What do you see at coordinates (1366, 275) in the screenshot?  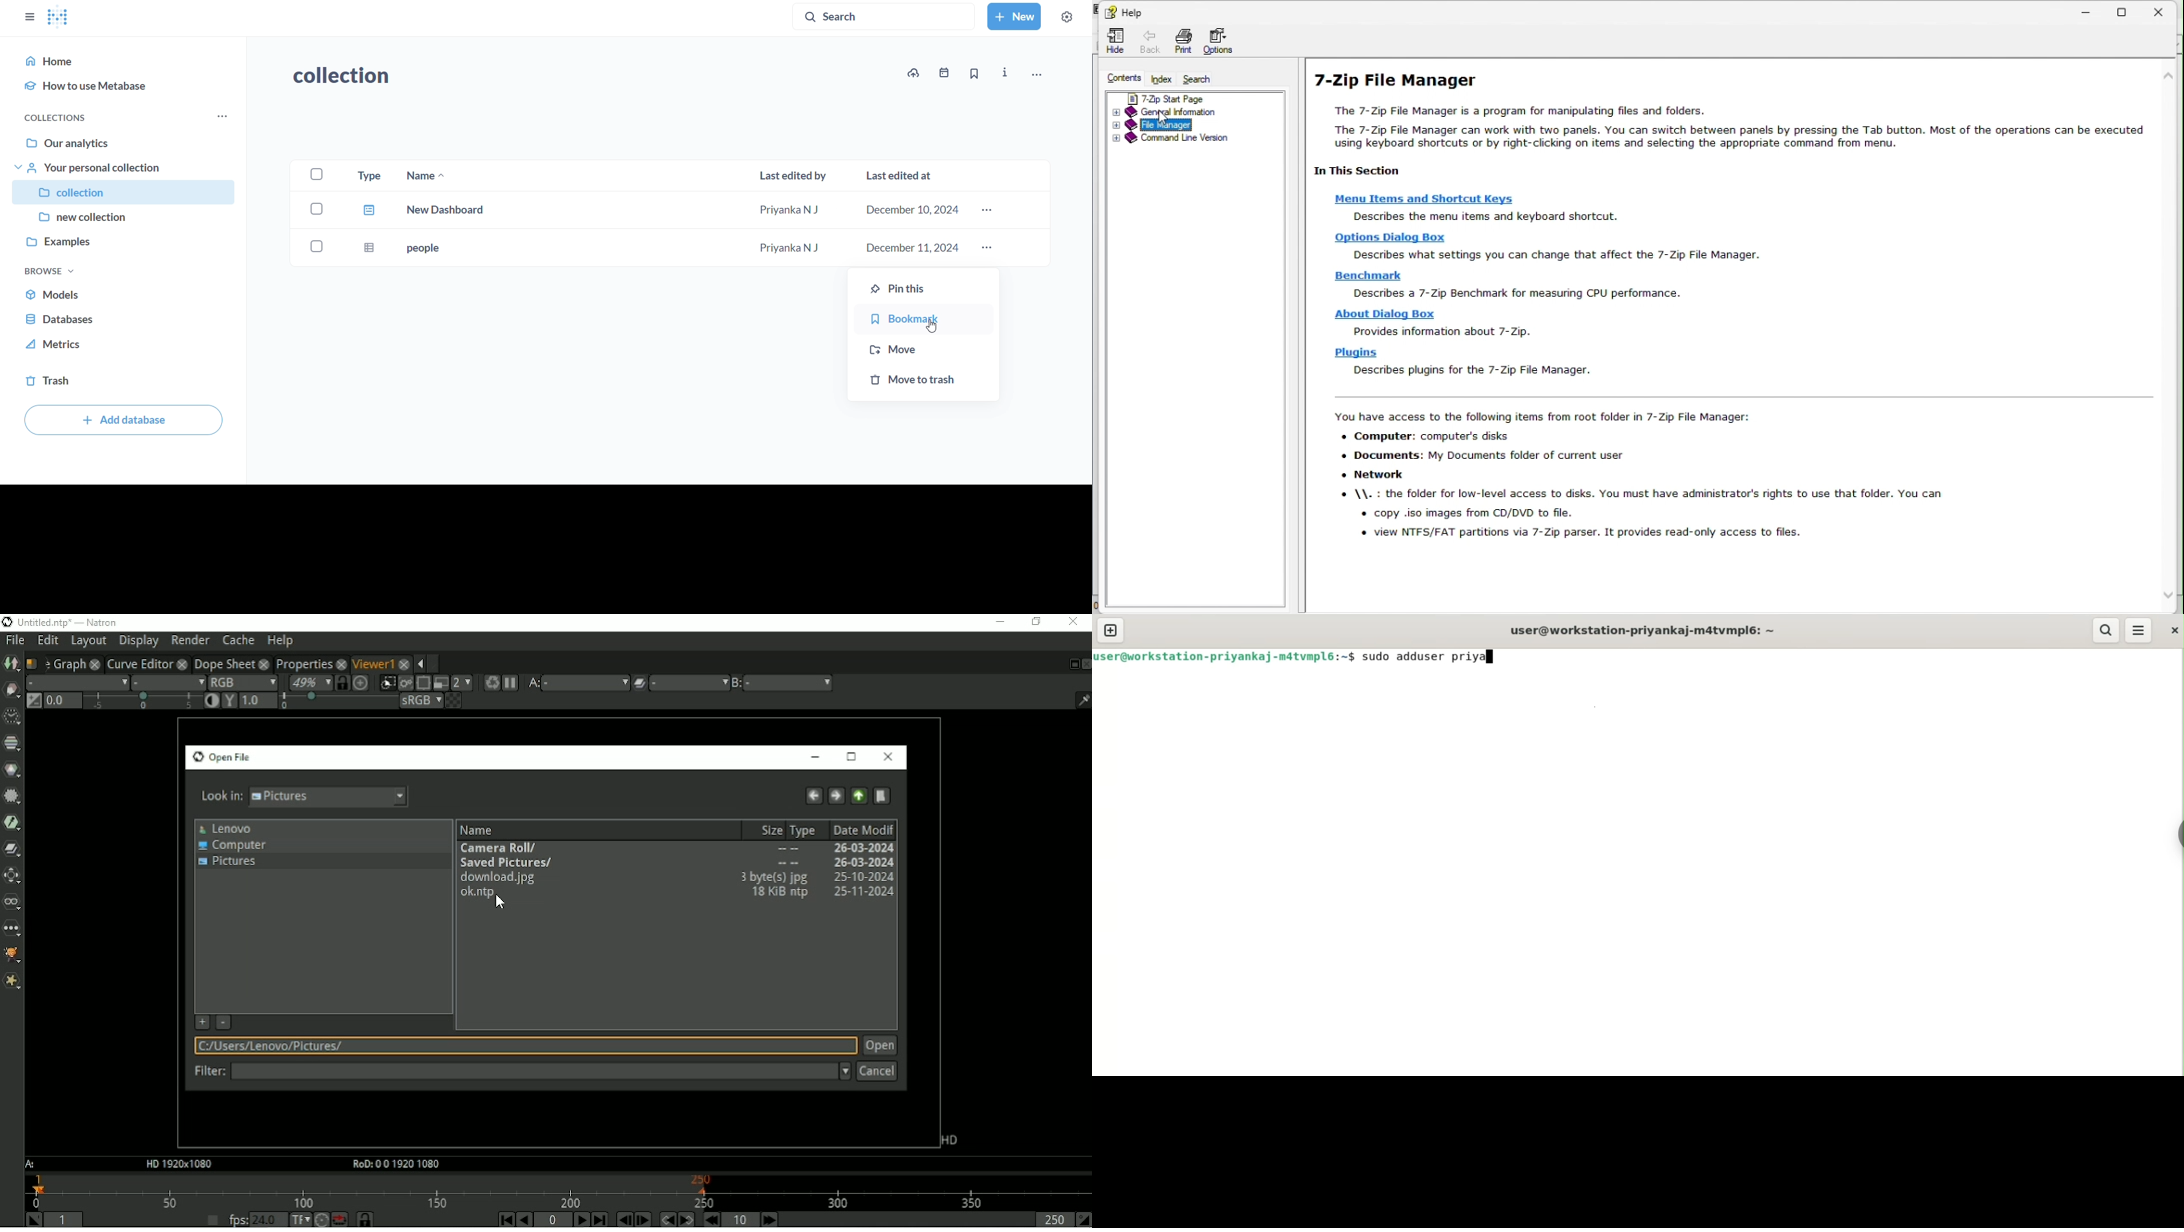 I see `benchmark` at bounding box center [1366, 275].